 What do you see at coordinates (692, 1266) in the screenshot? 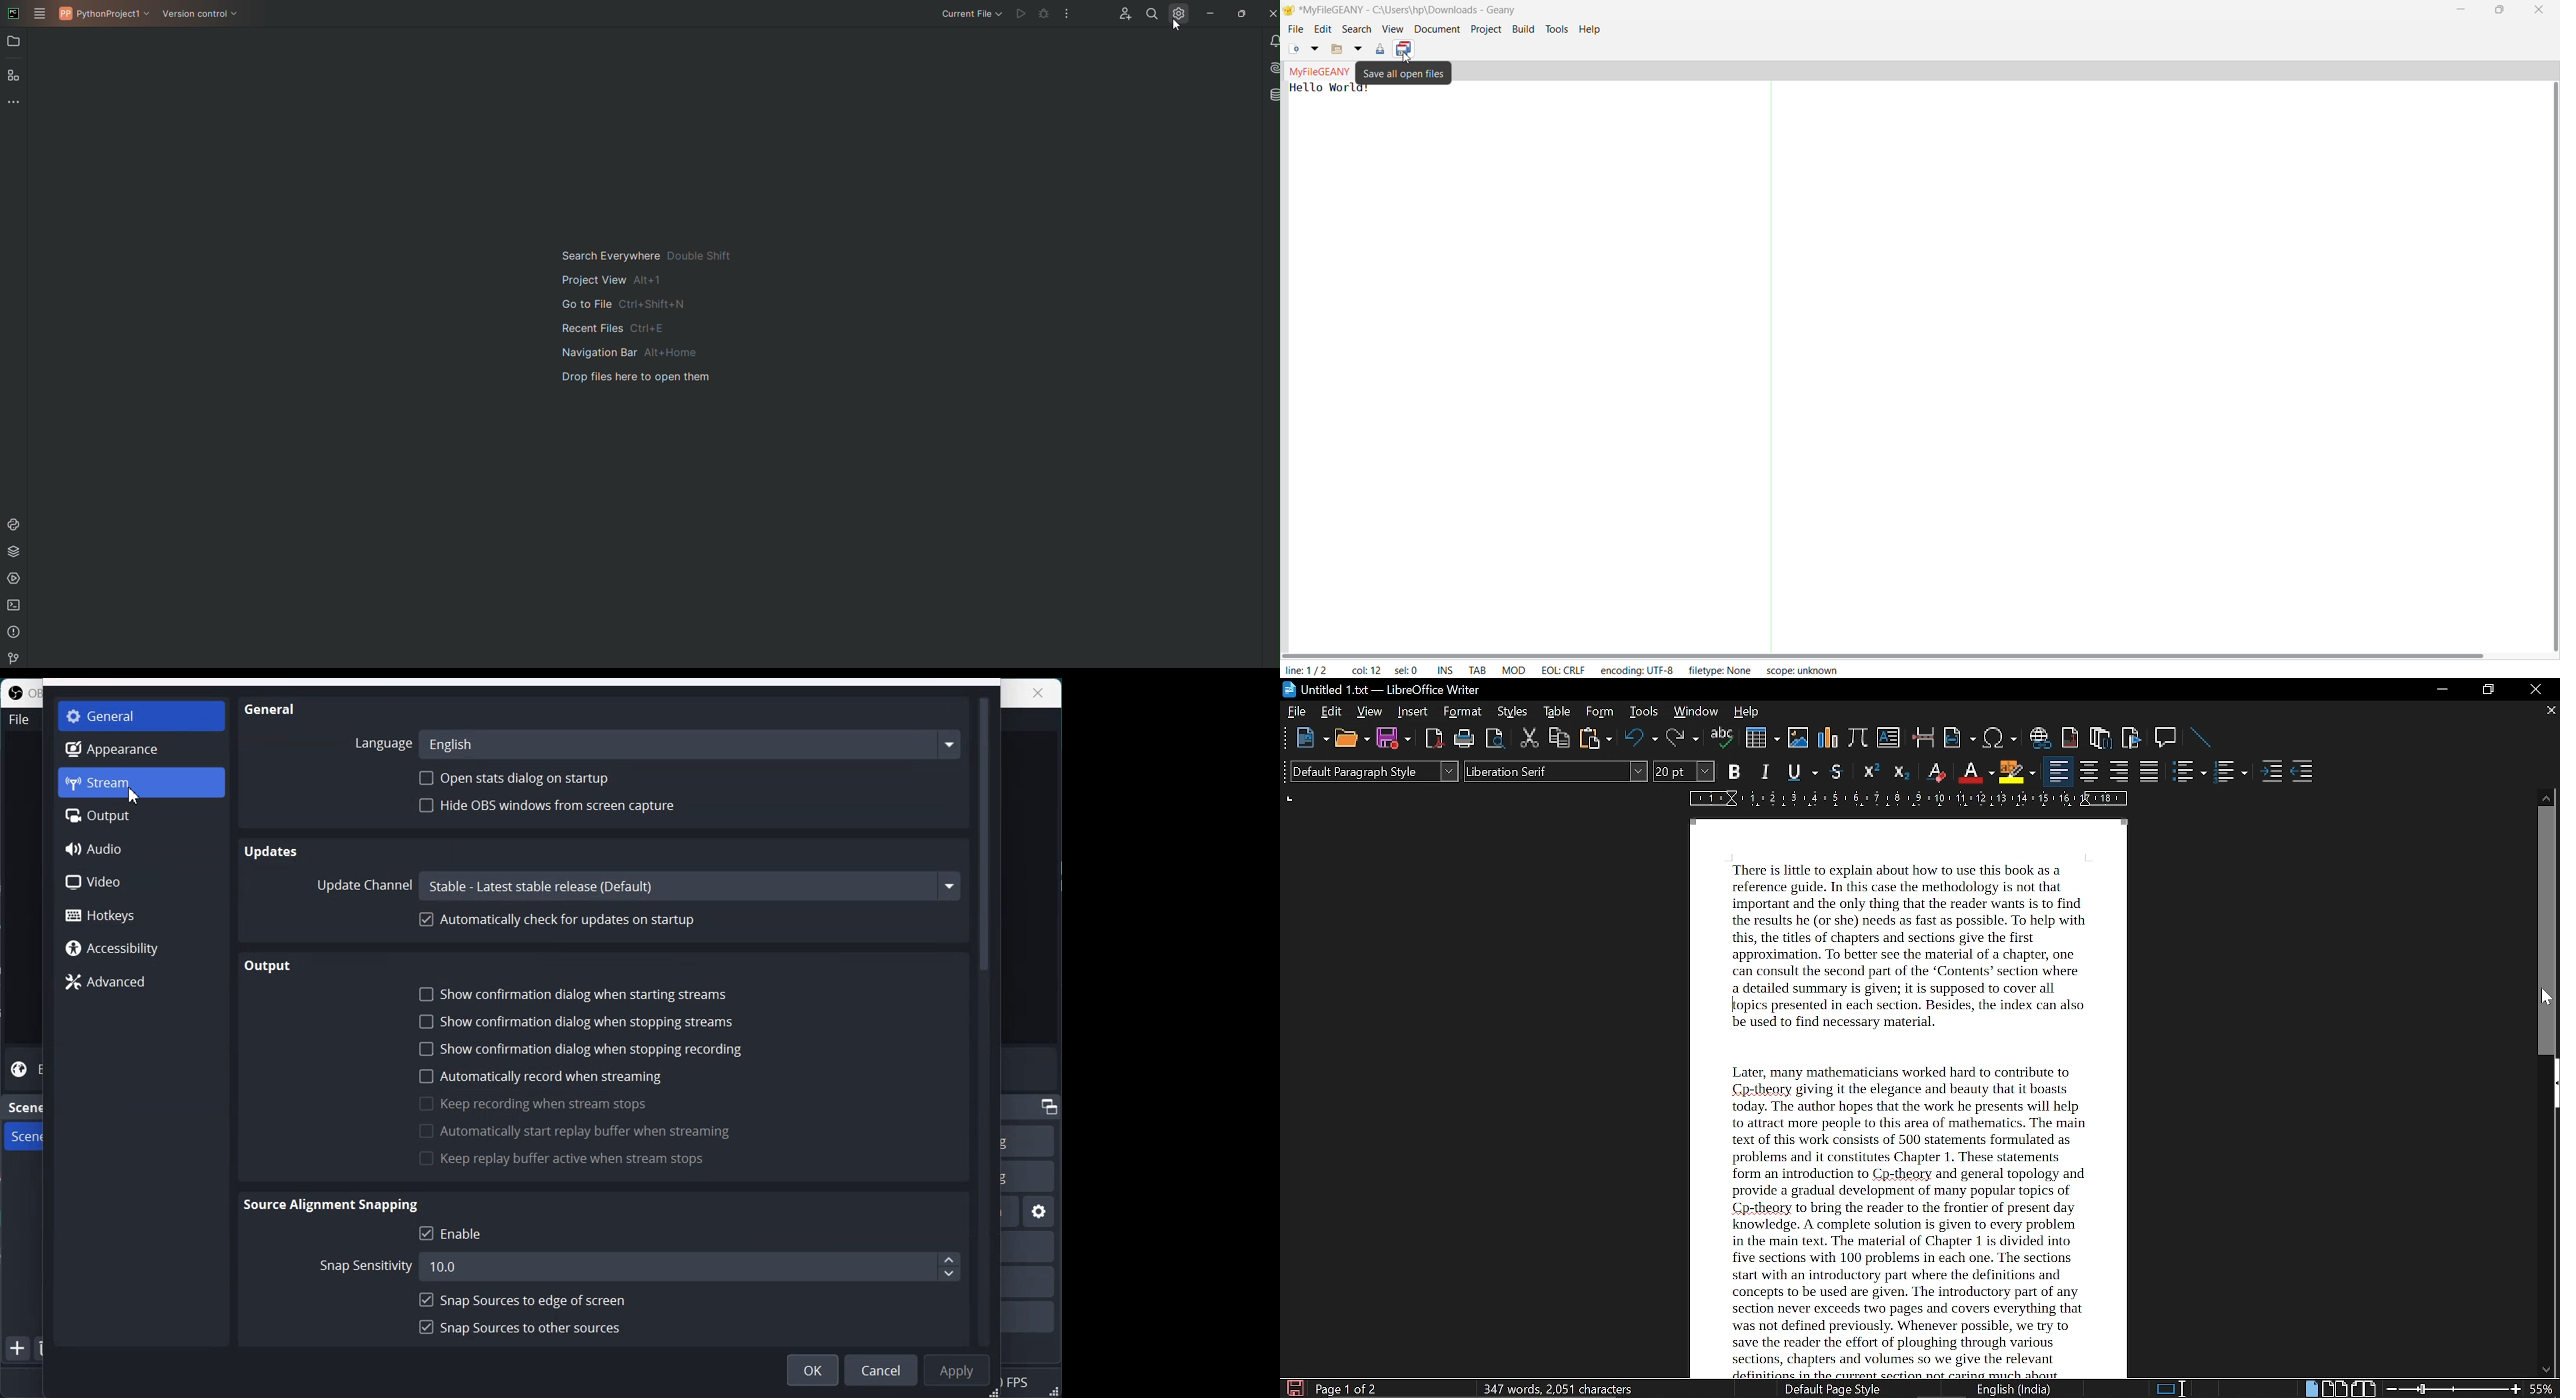
I see `10.0` at bounding box center [692, 1266].